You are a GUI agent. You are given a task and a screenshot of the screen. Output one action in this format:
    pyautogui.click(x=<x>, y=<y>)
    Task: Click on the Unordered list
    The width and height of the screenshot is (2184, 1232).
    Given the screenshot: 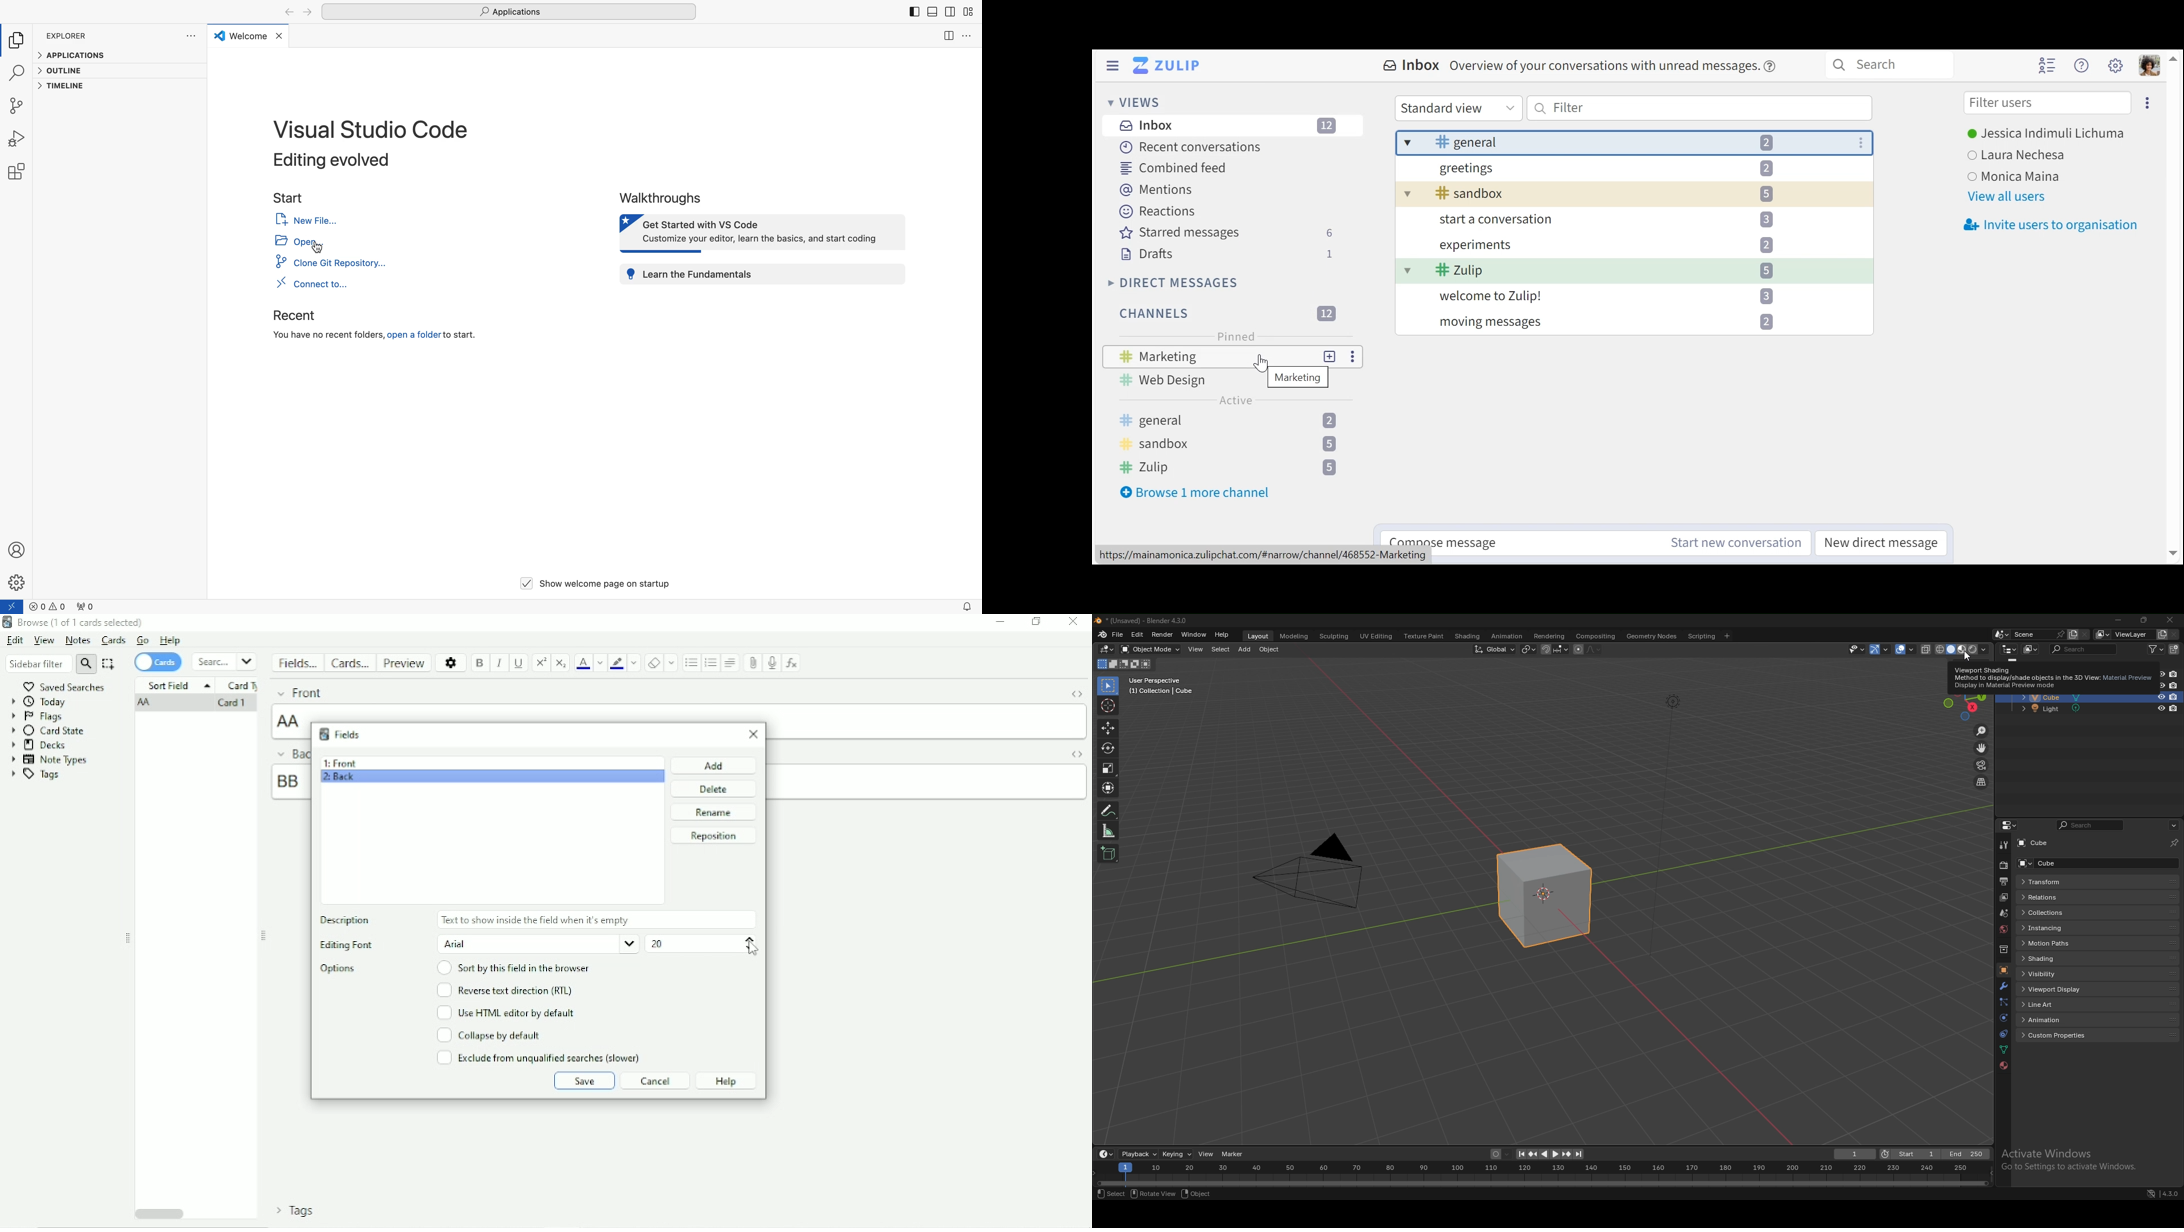 What is the action you would take?
    pyautogui.click(x=691, y=663)
    